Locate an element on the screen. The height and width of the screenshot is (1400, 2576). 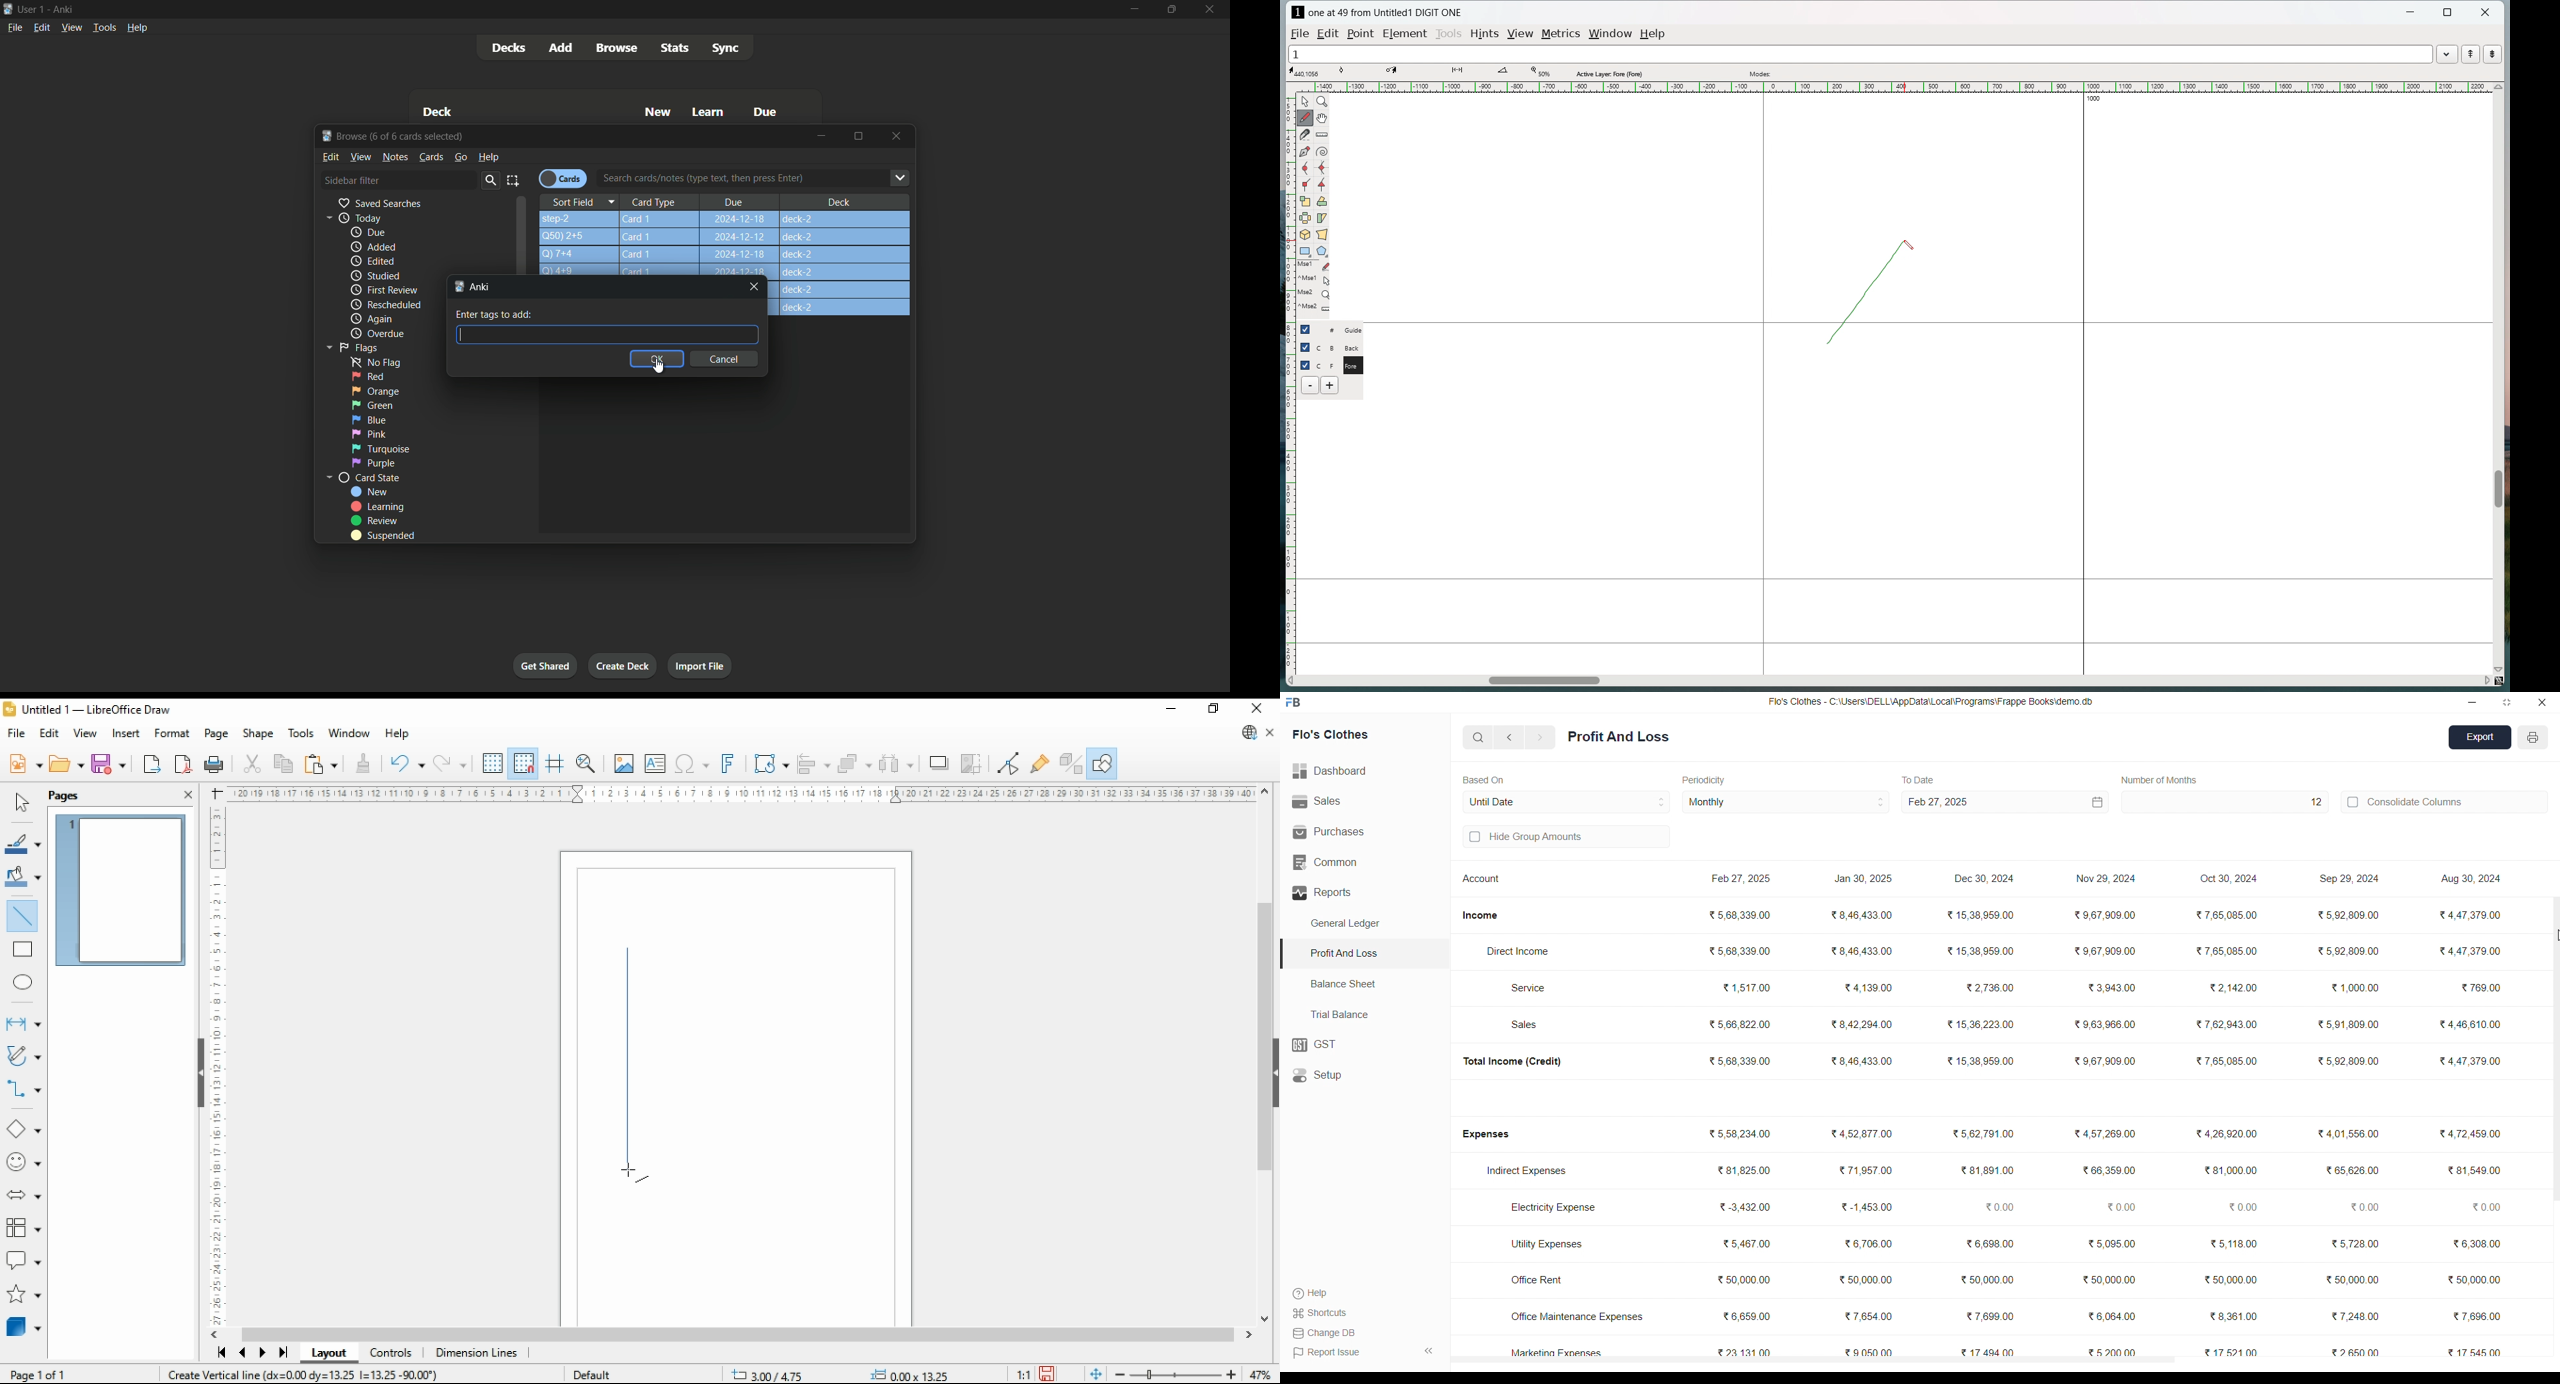
layout is located at coordinates (328, 1354).